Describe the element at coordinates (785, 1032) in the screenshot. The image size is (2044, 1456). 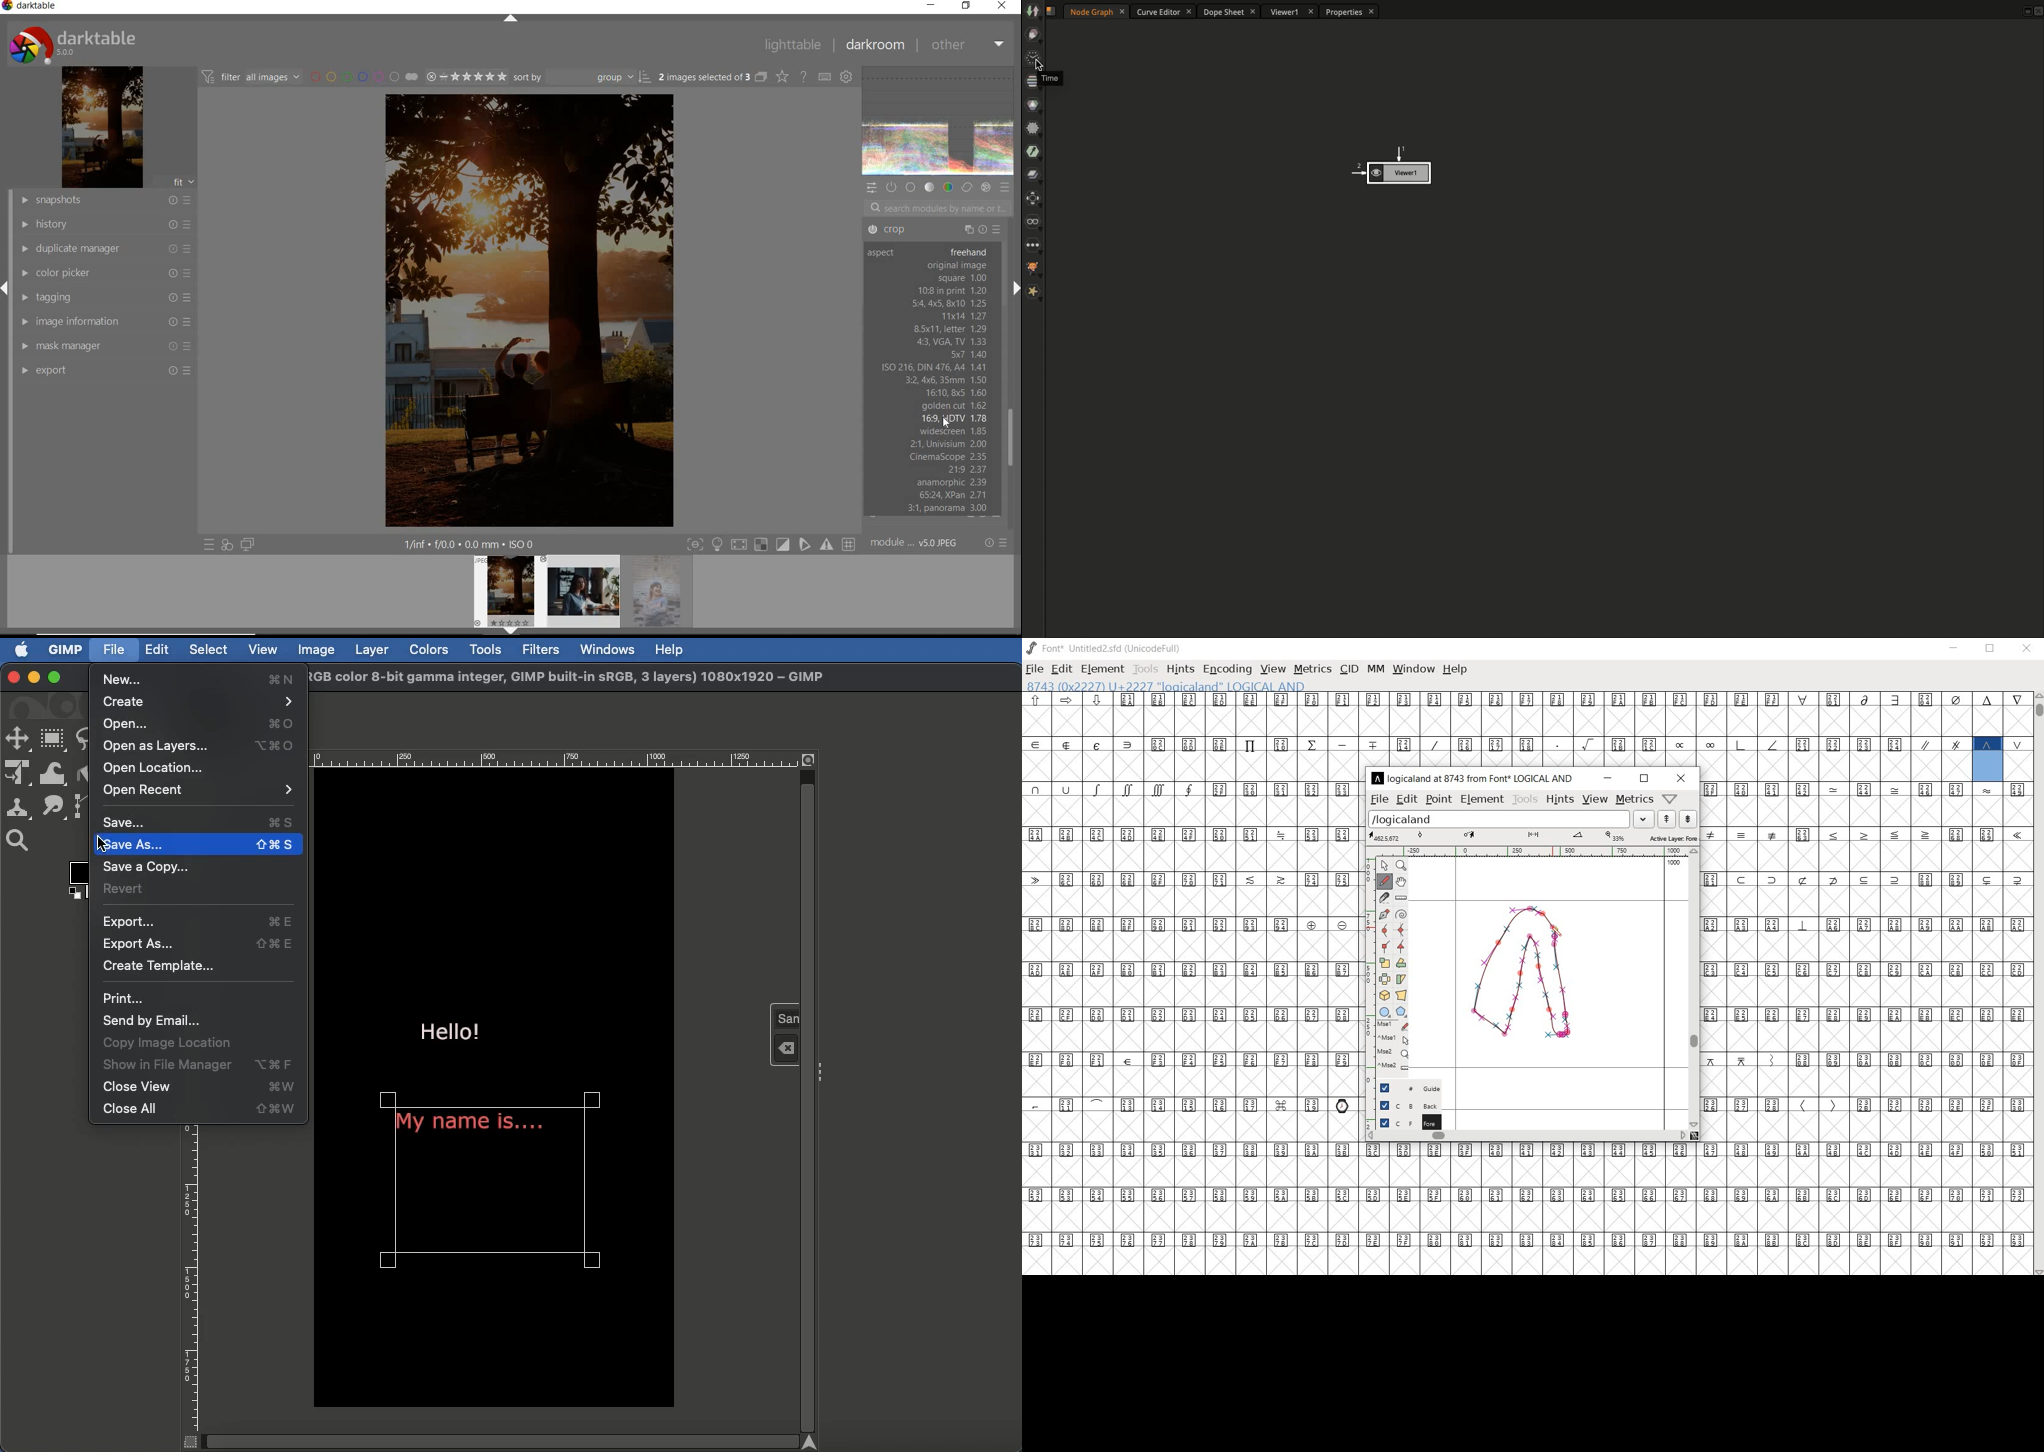
I see `Text tool` at that location.